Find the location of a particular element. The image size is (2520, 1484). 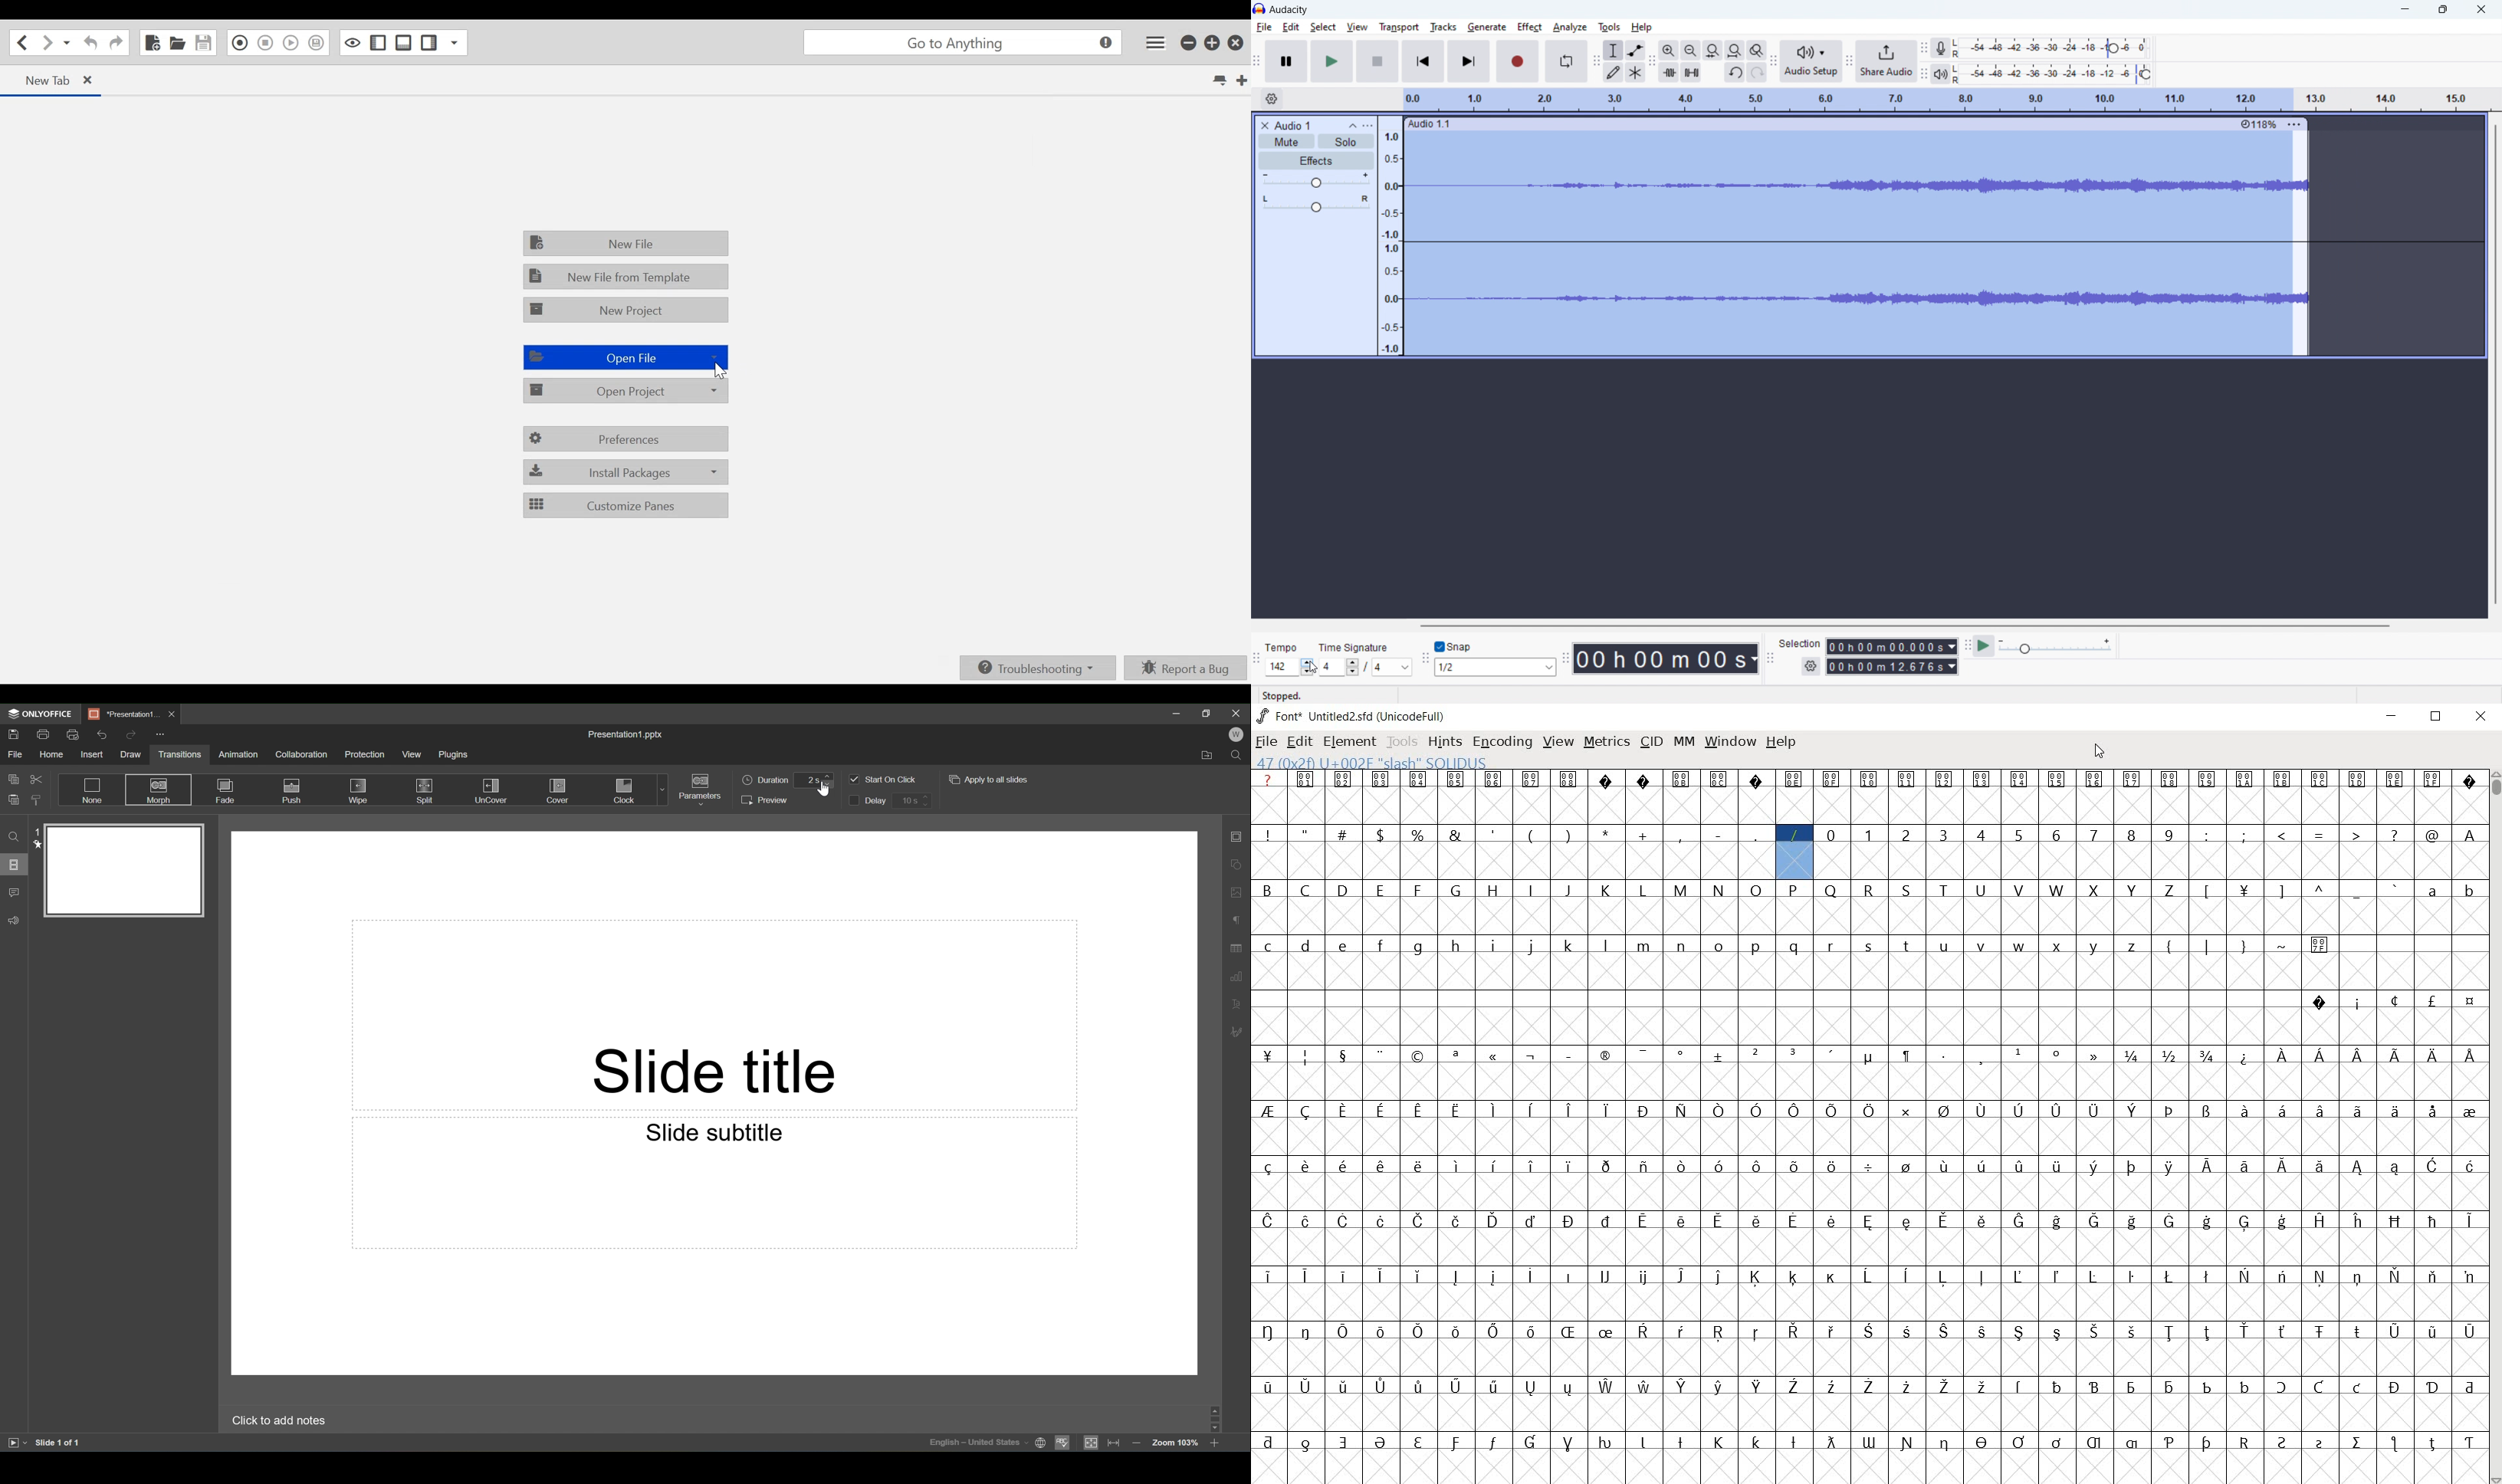

glyph is located at coordinates (2320, 946).